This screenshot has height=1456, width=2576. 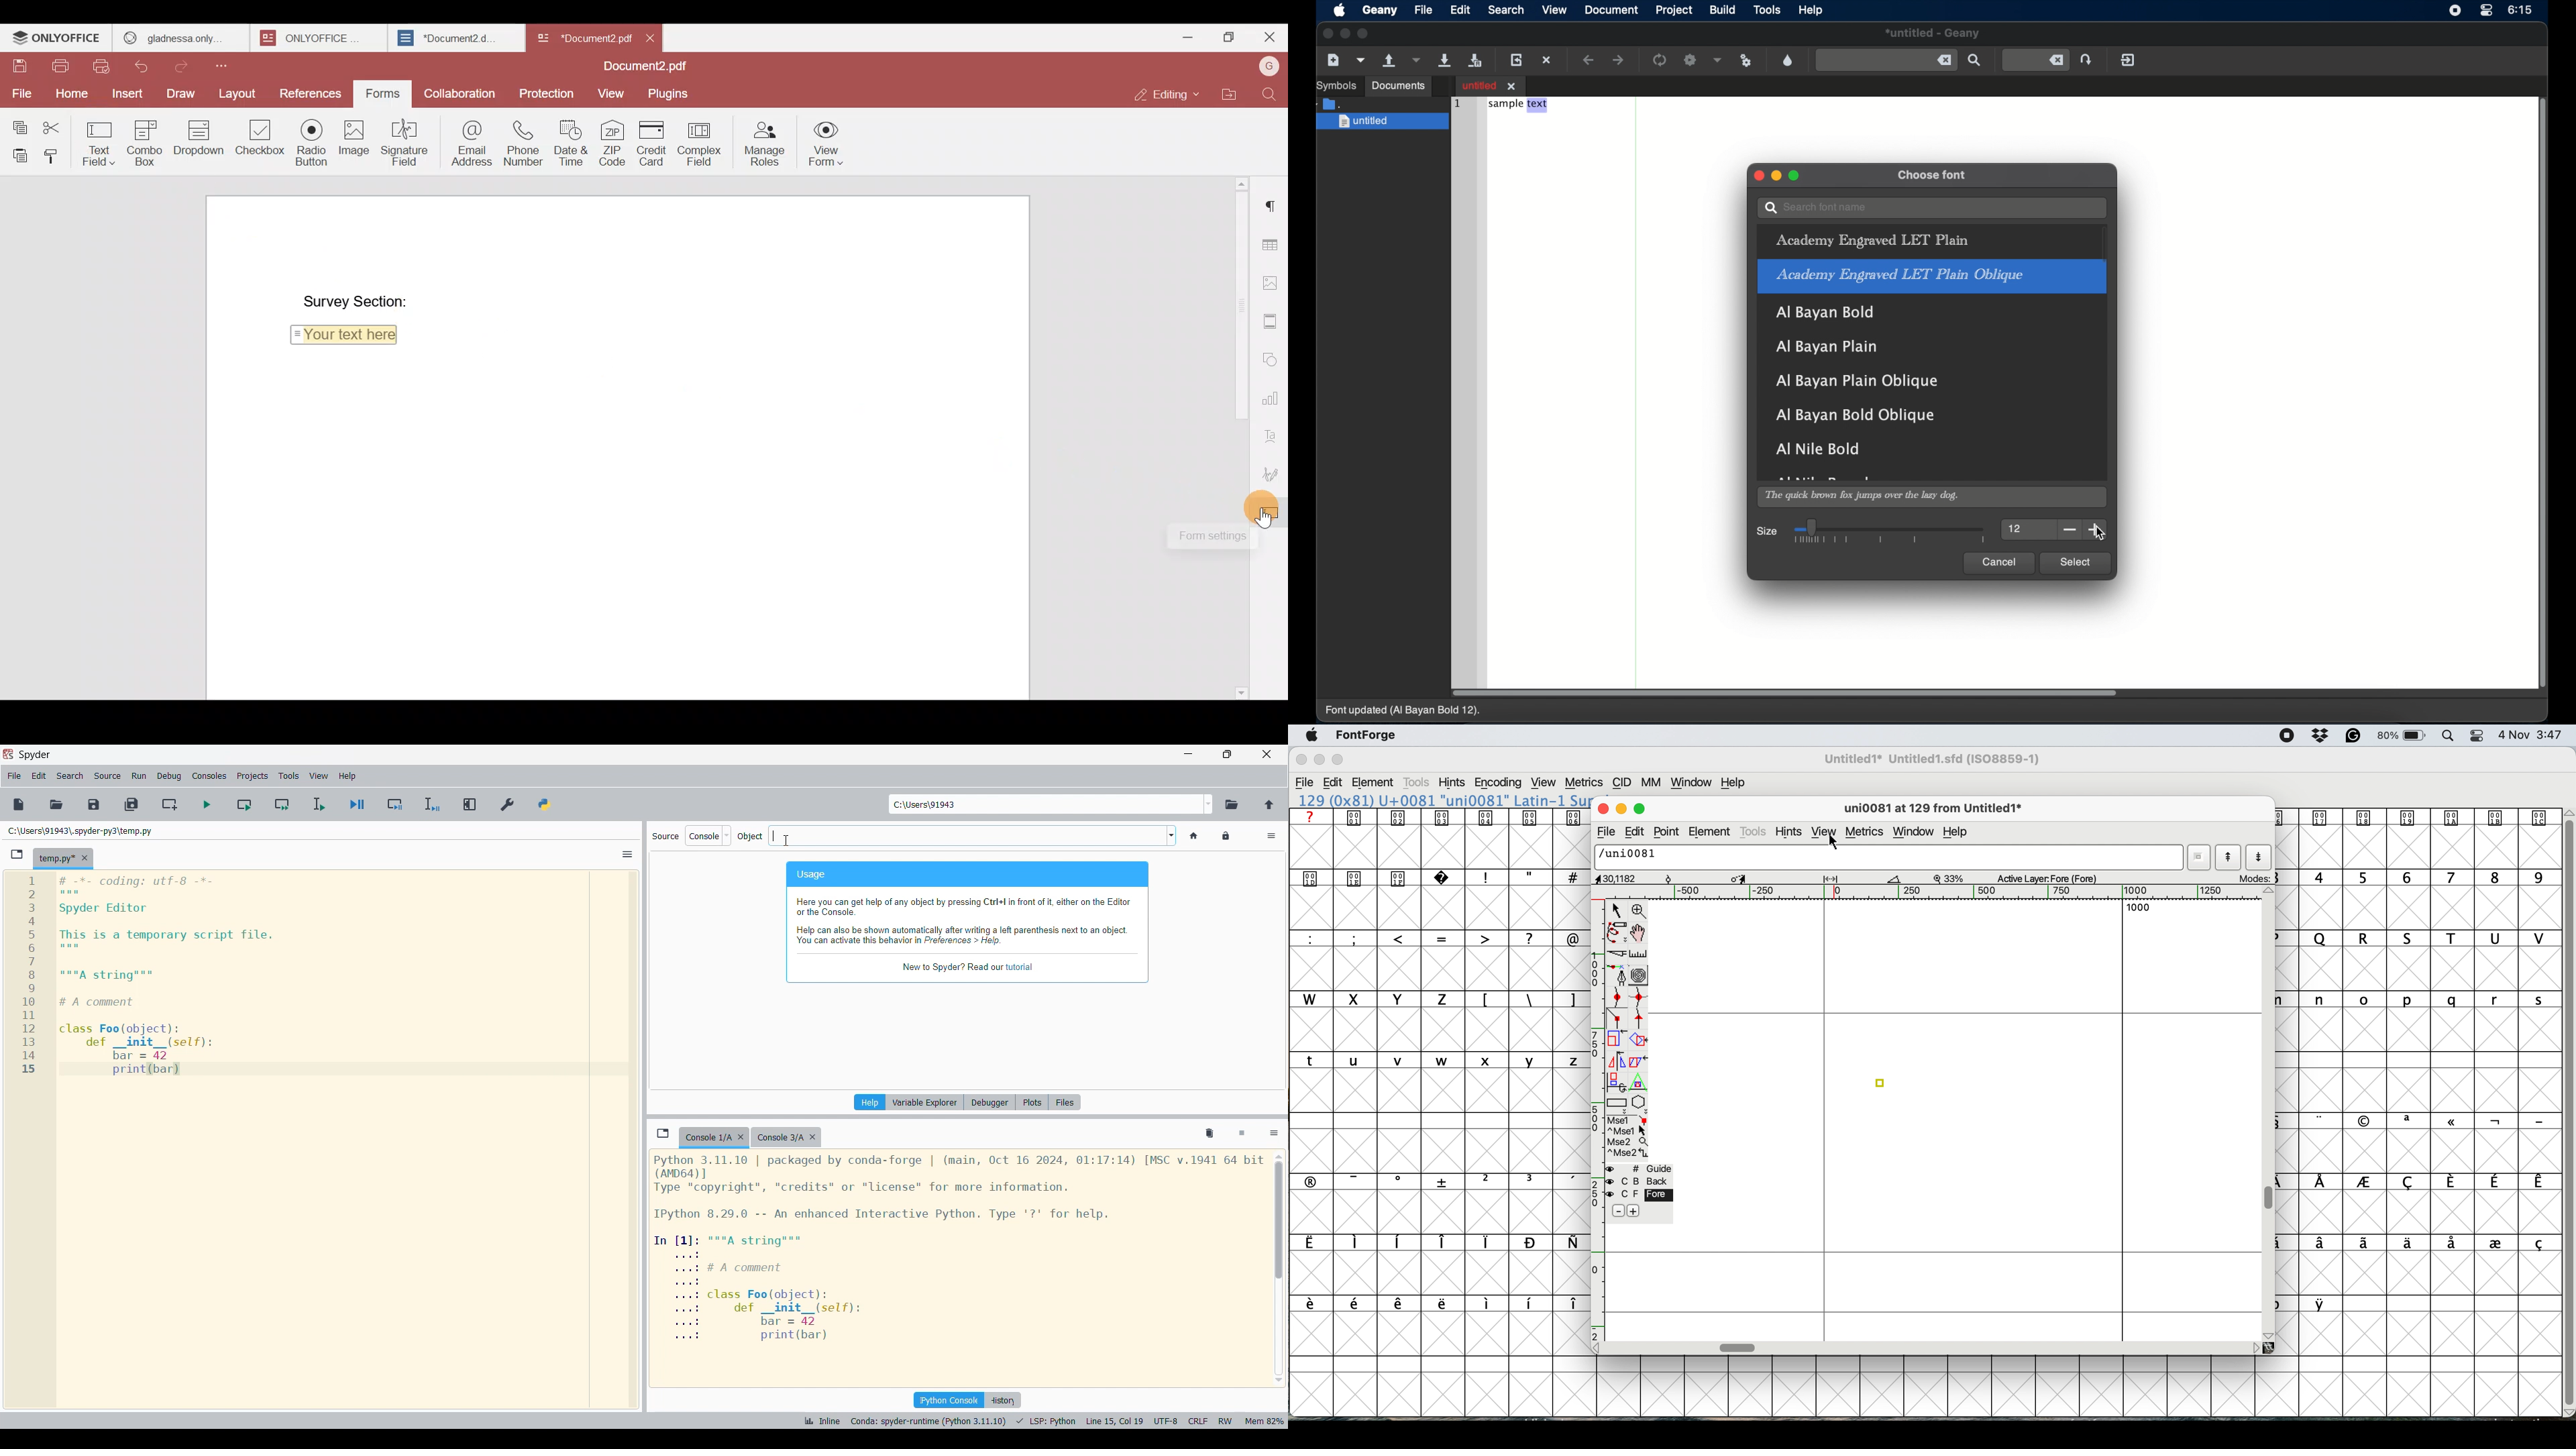 What do you see at coordinates (1267, 1419) in the screenshot?
I see `mem 82%` at bounding box center [1267, 1419].